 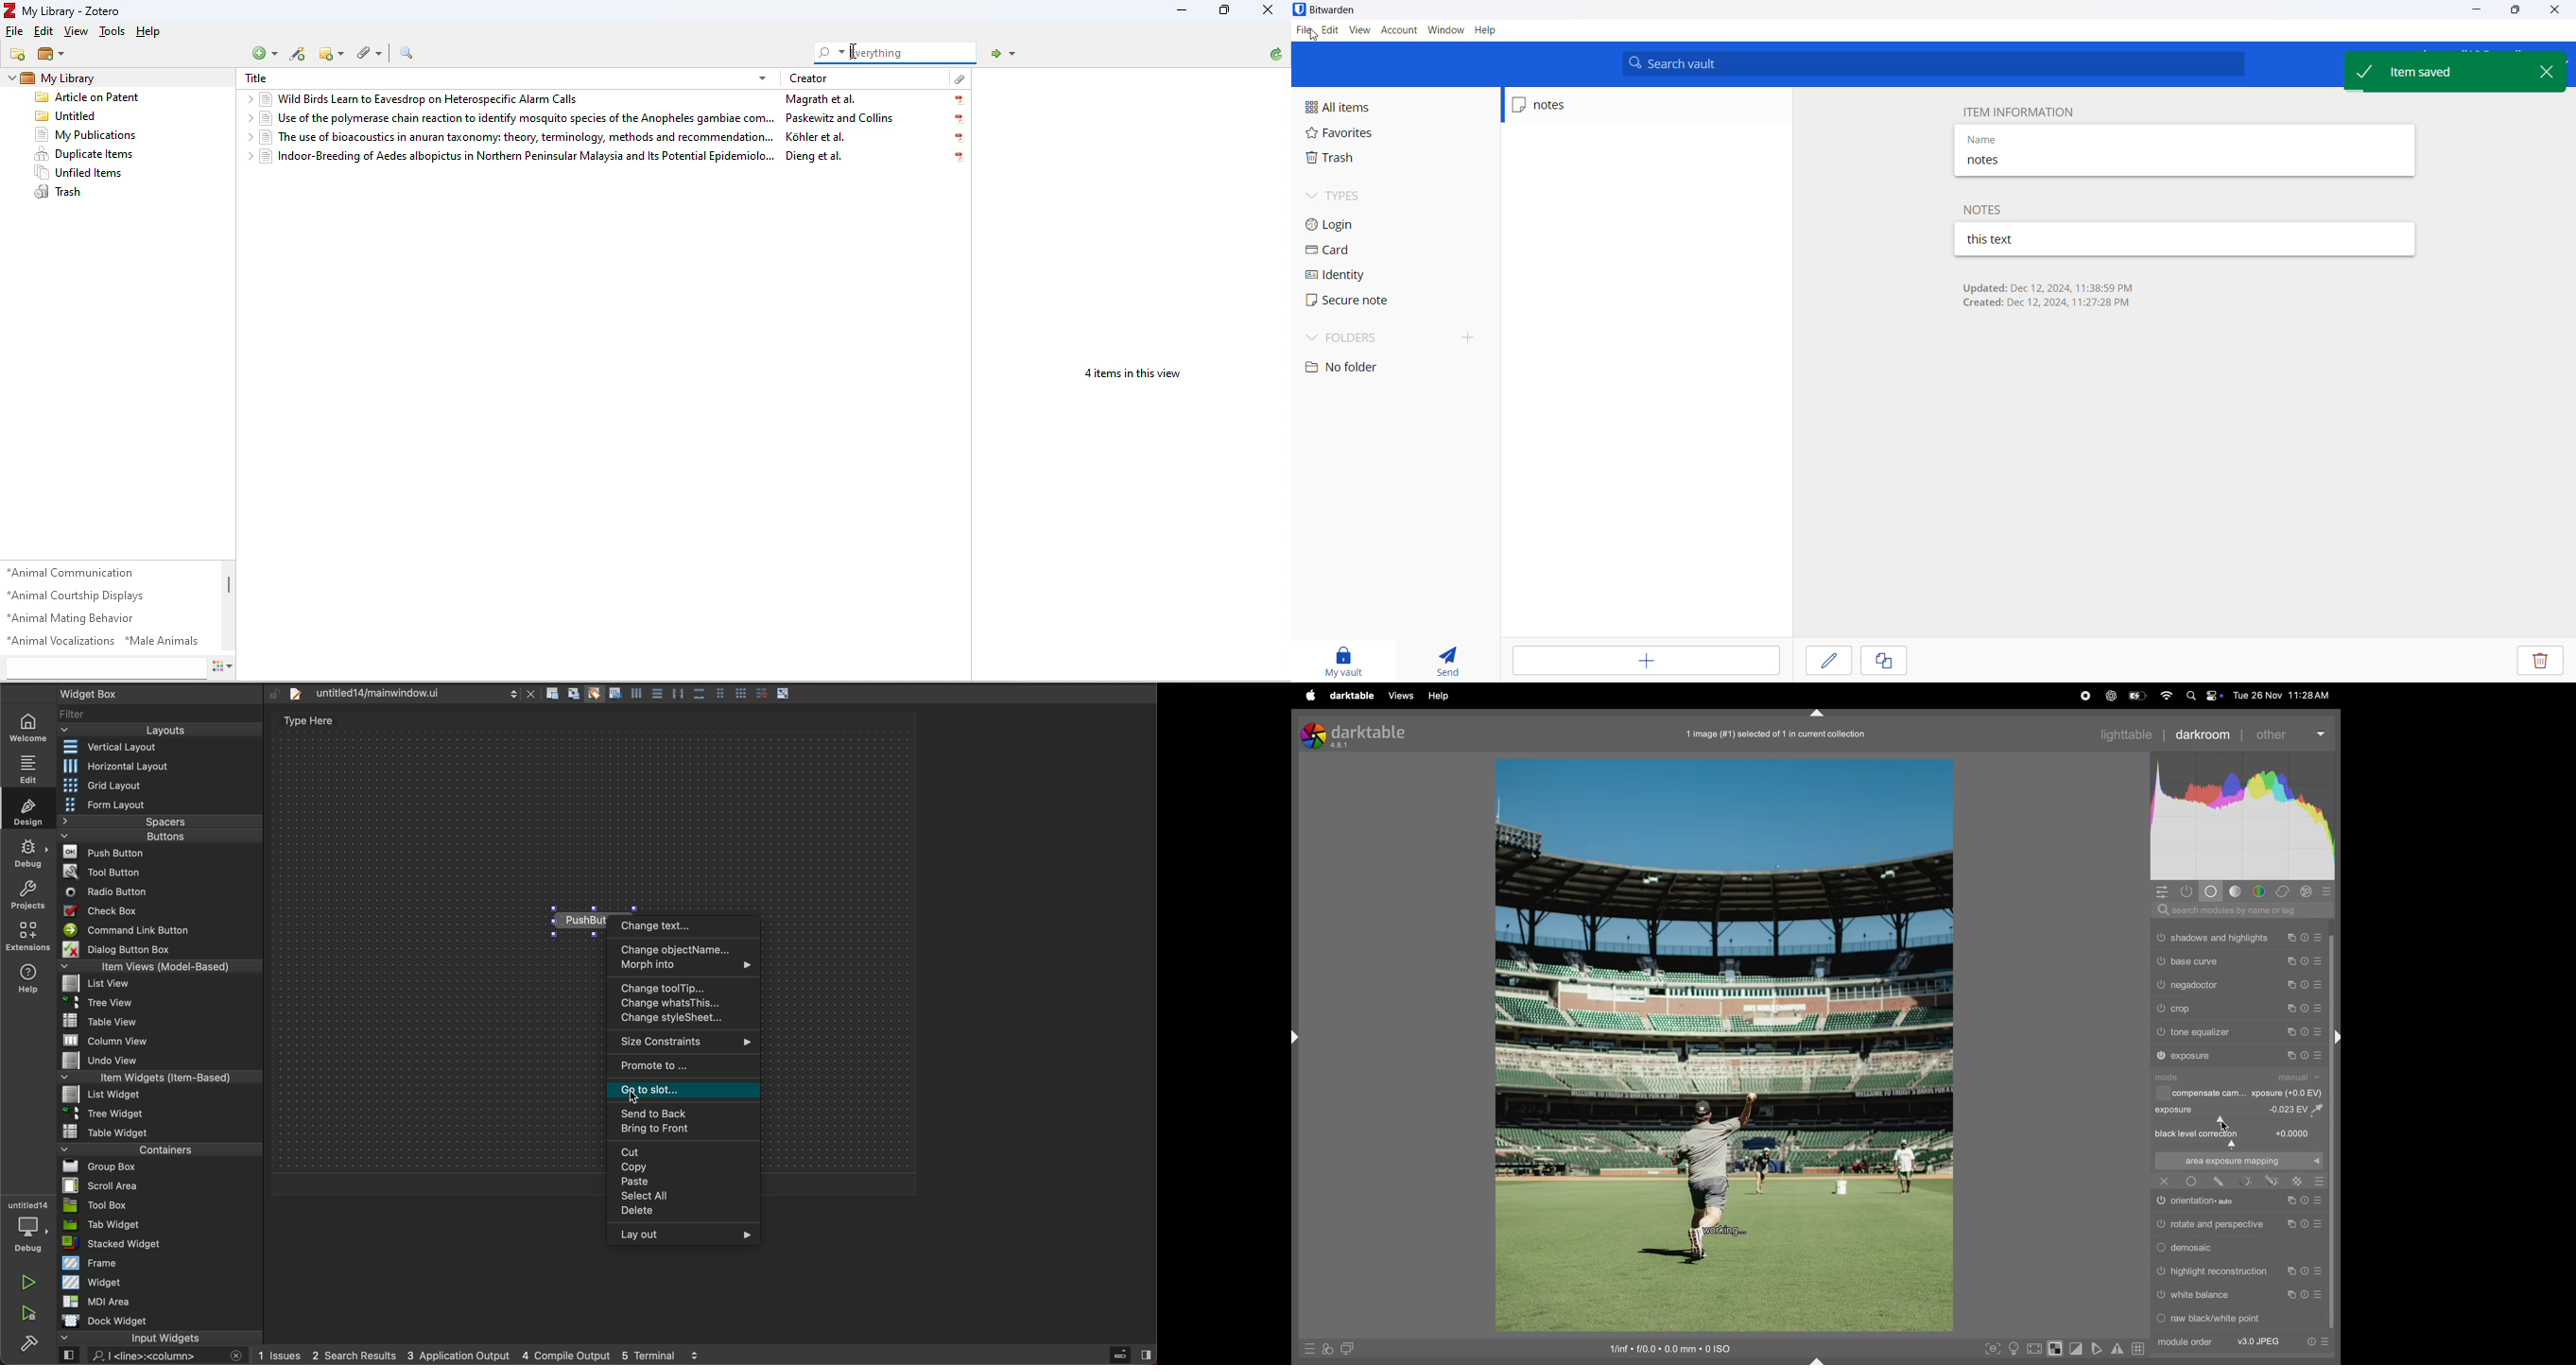 What do you see at coordinates (296, 55) in the screenshot?
I see `Add Item by Identifier` at bounding box center [296, 55].